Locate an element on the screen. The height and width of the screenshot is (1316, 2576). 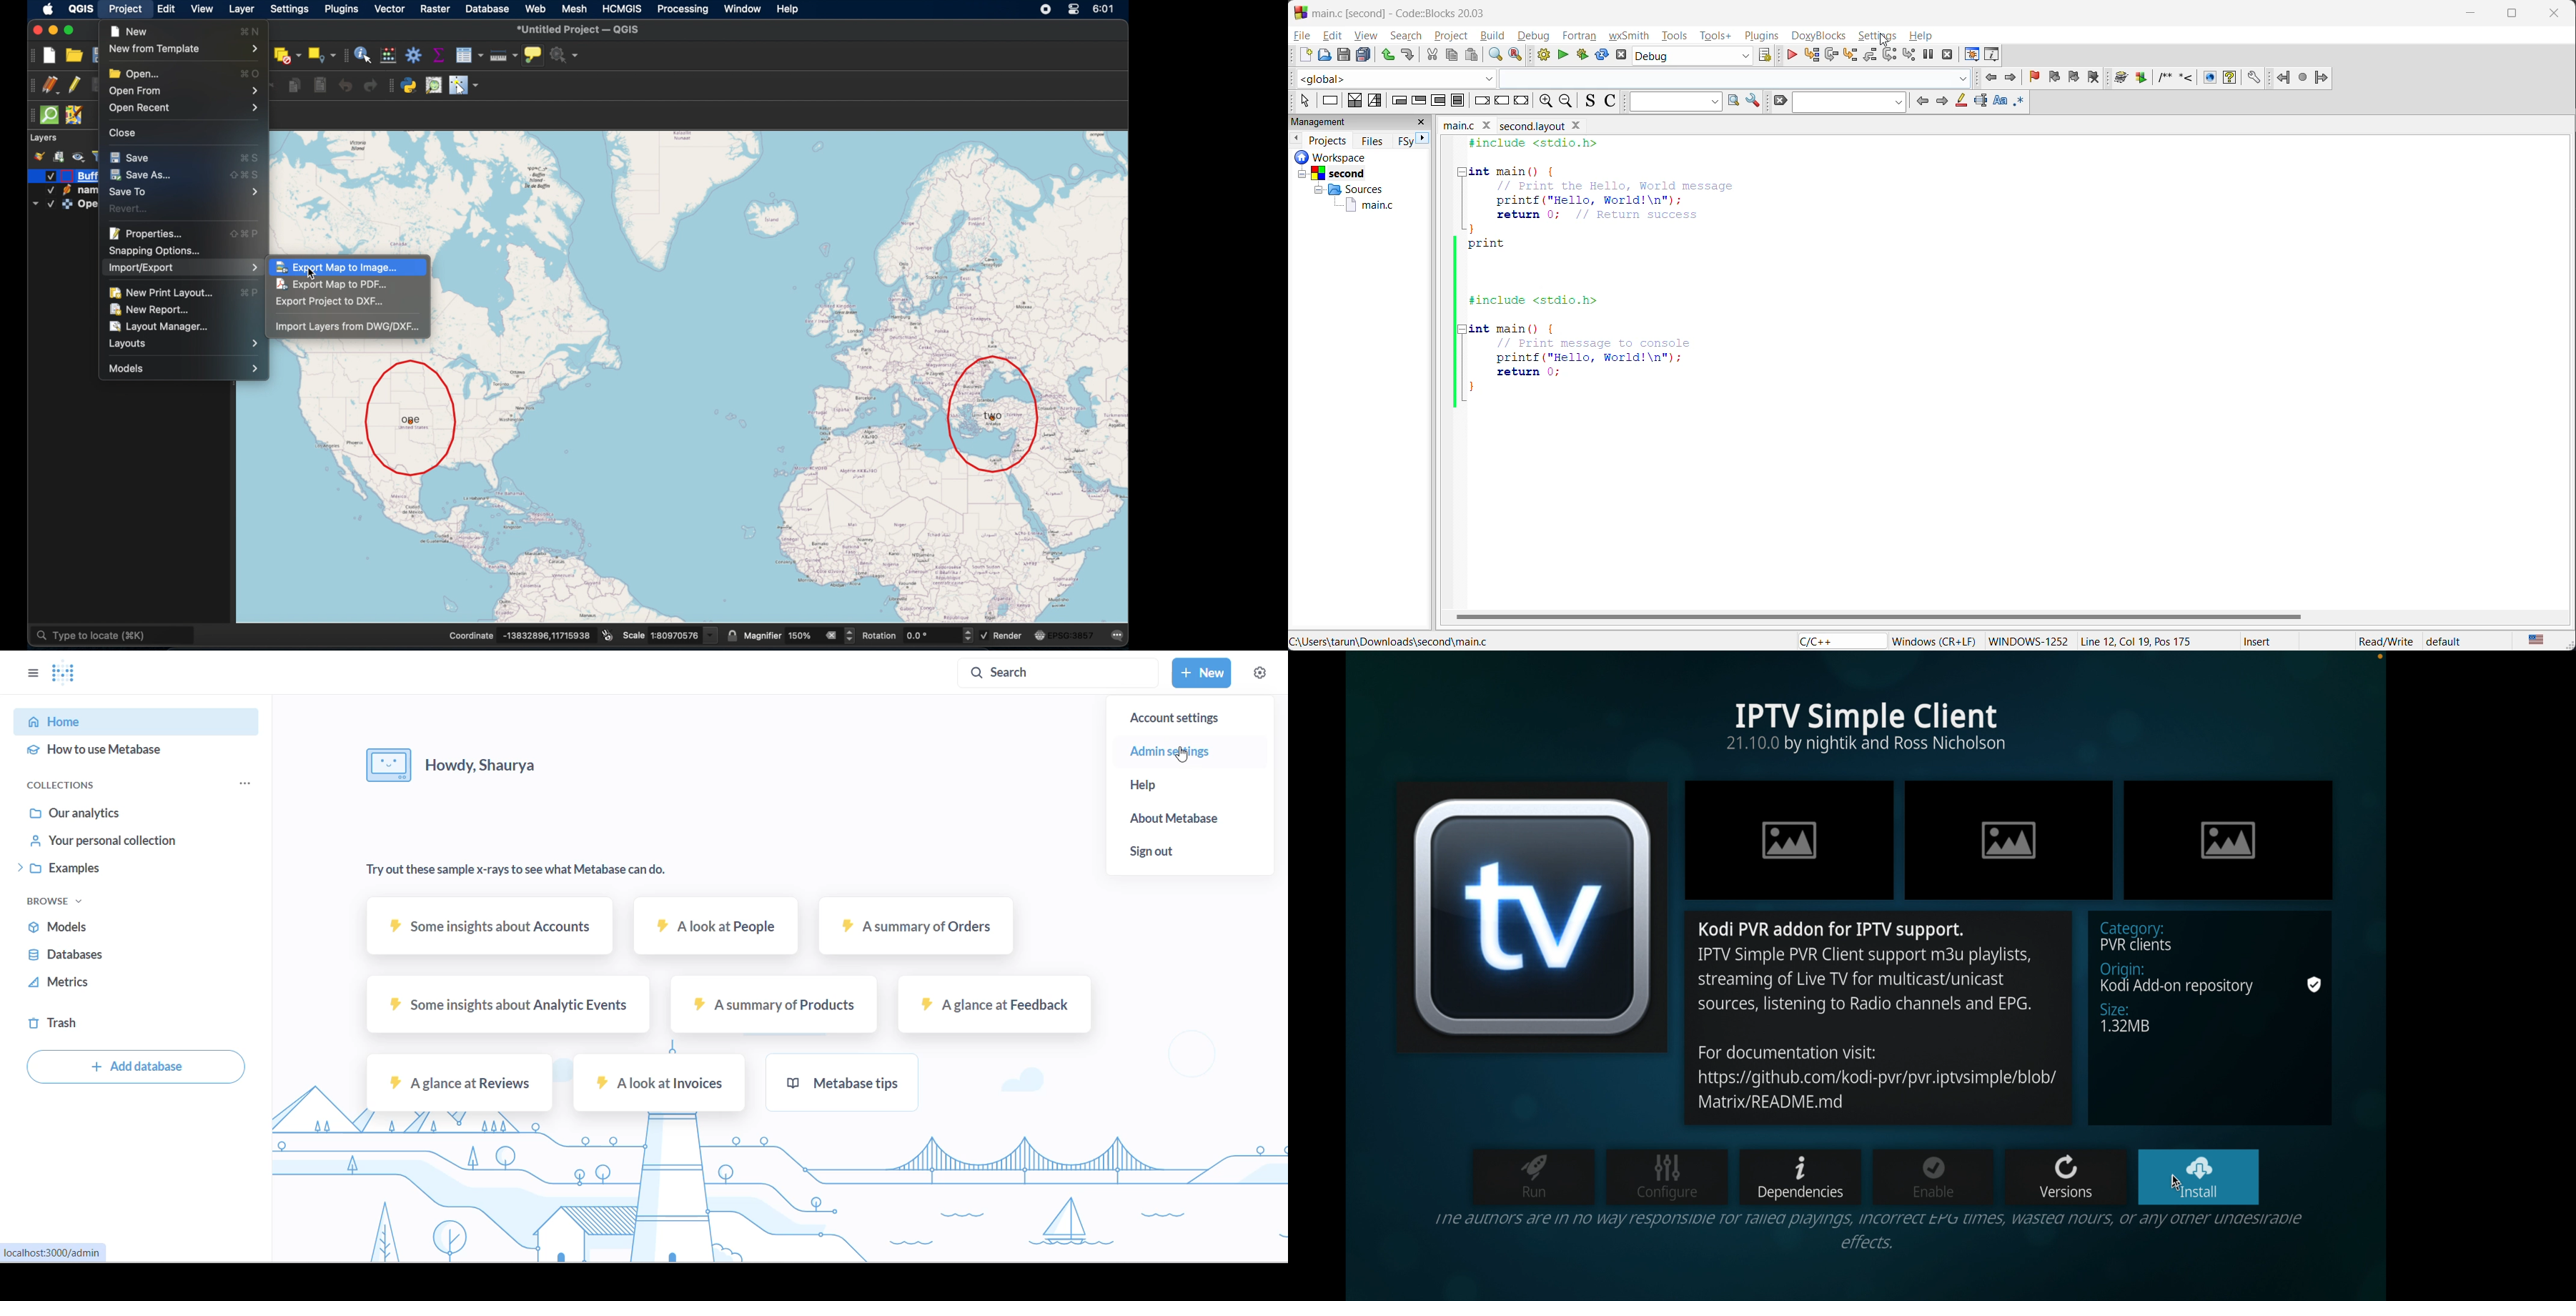
cursor is located at coordinates (1264, 677).